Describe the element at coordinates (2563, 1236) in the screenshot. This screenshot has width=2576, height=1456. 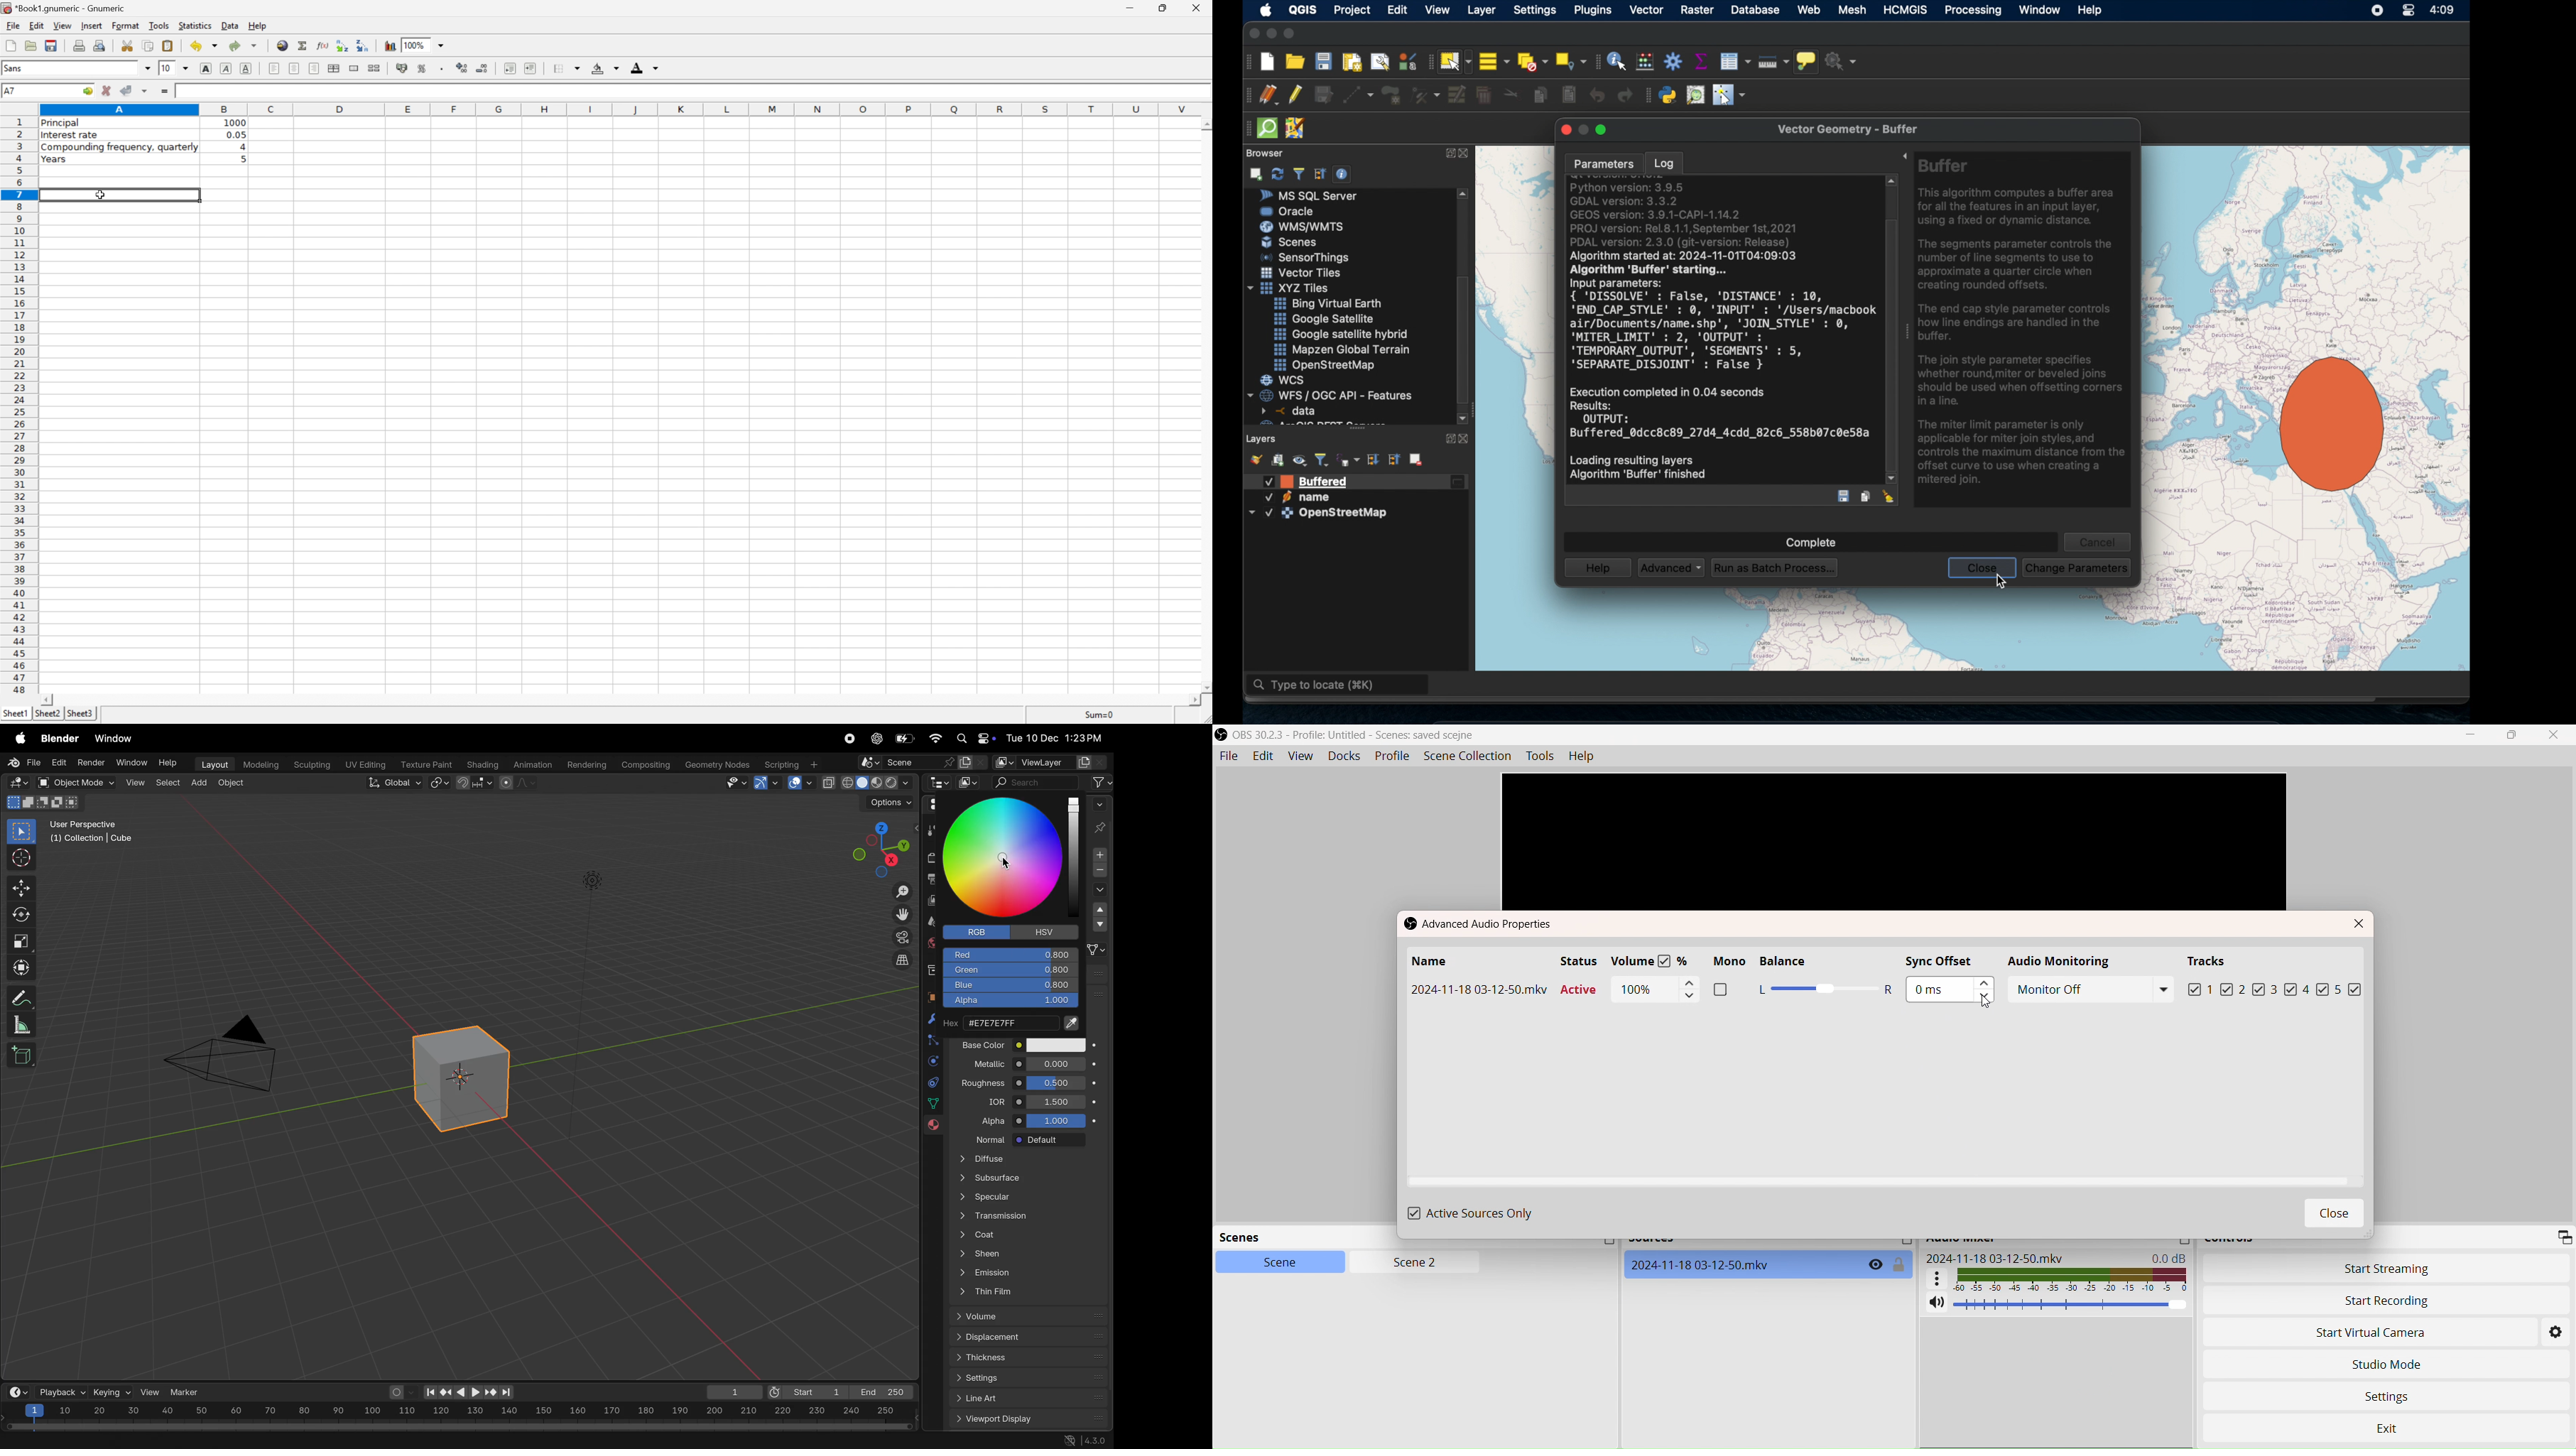
I see `Expand` at that location.